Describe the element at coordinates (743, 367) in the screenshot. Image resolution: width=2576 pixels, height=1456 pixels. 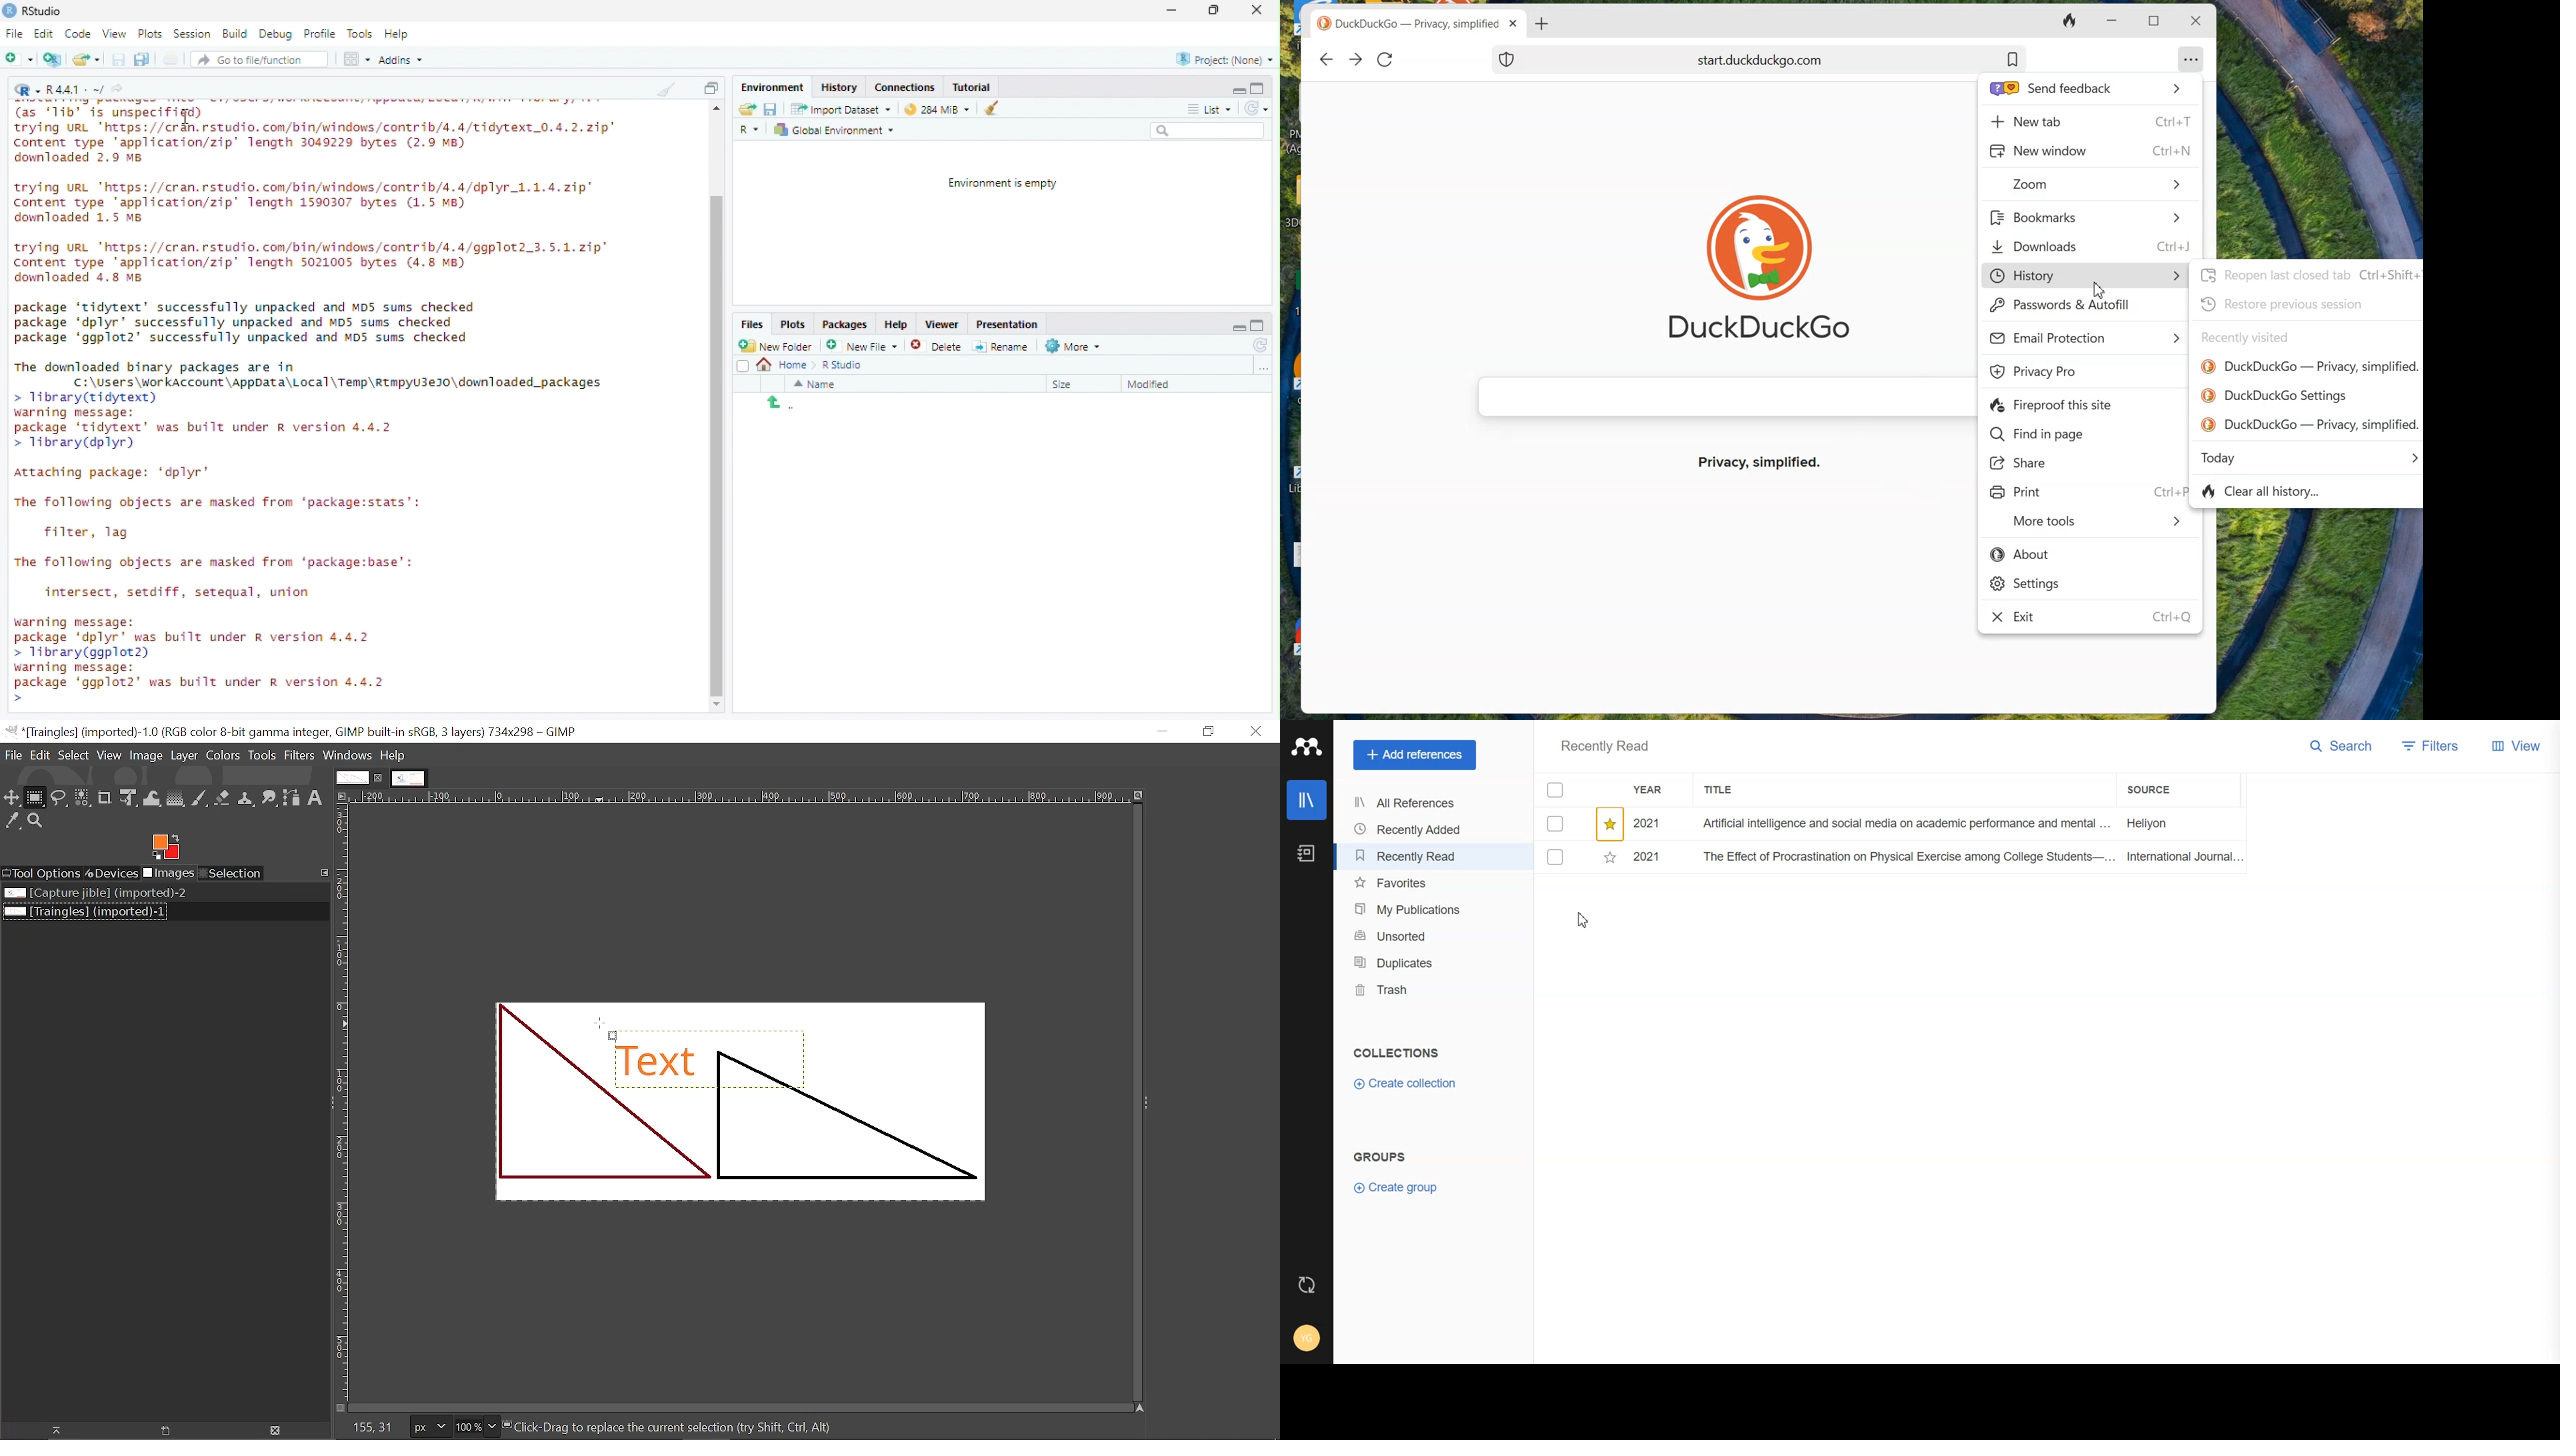
I see `Checkbox` at that location.